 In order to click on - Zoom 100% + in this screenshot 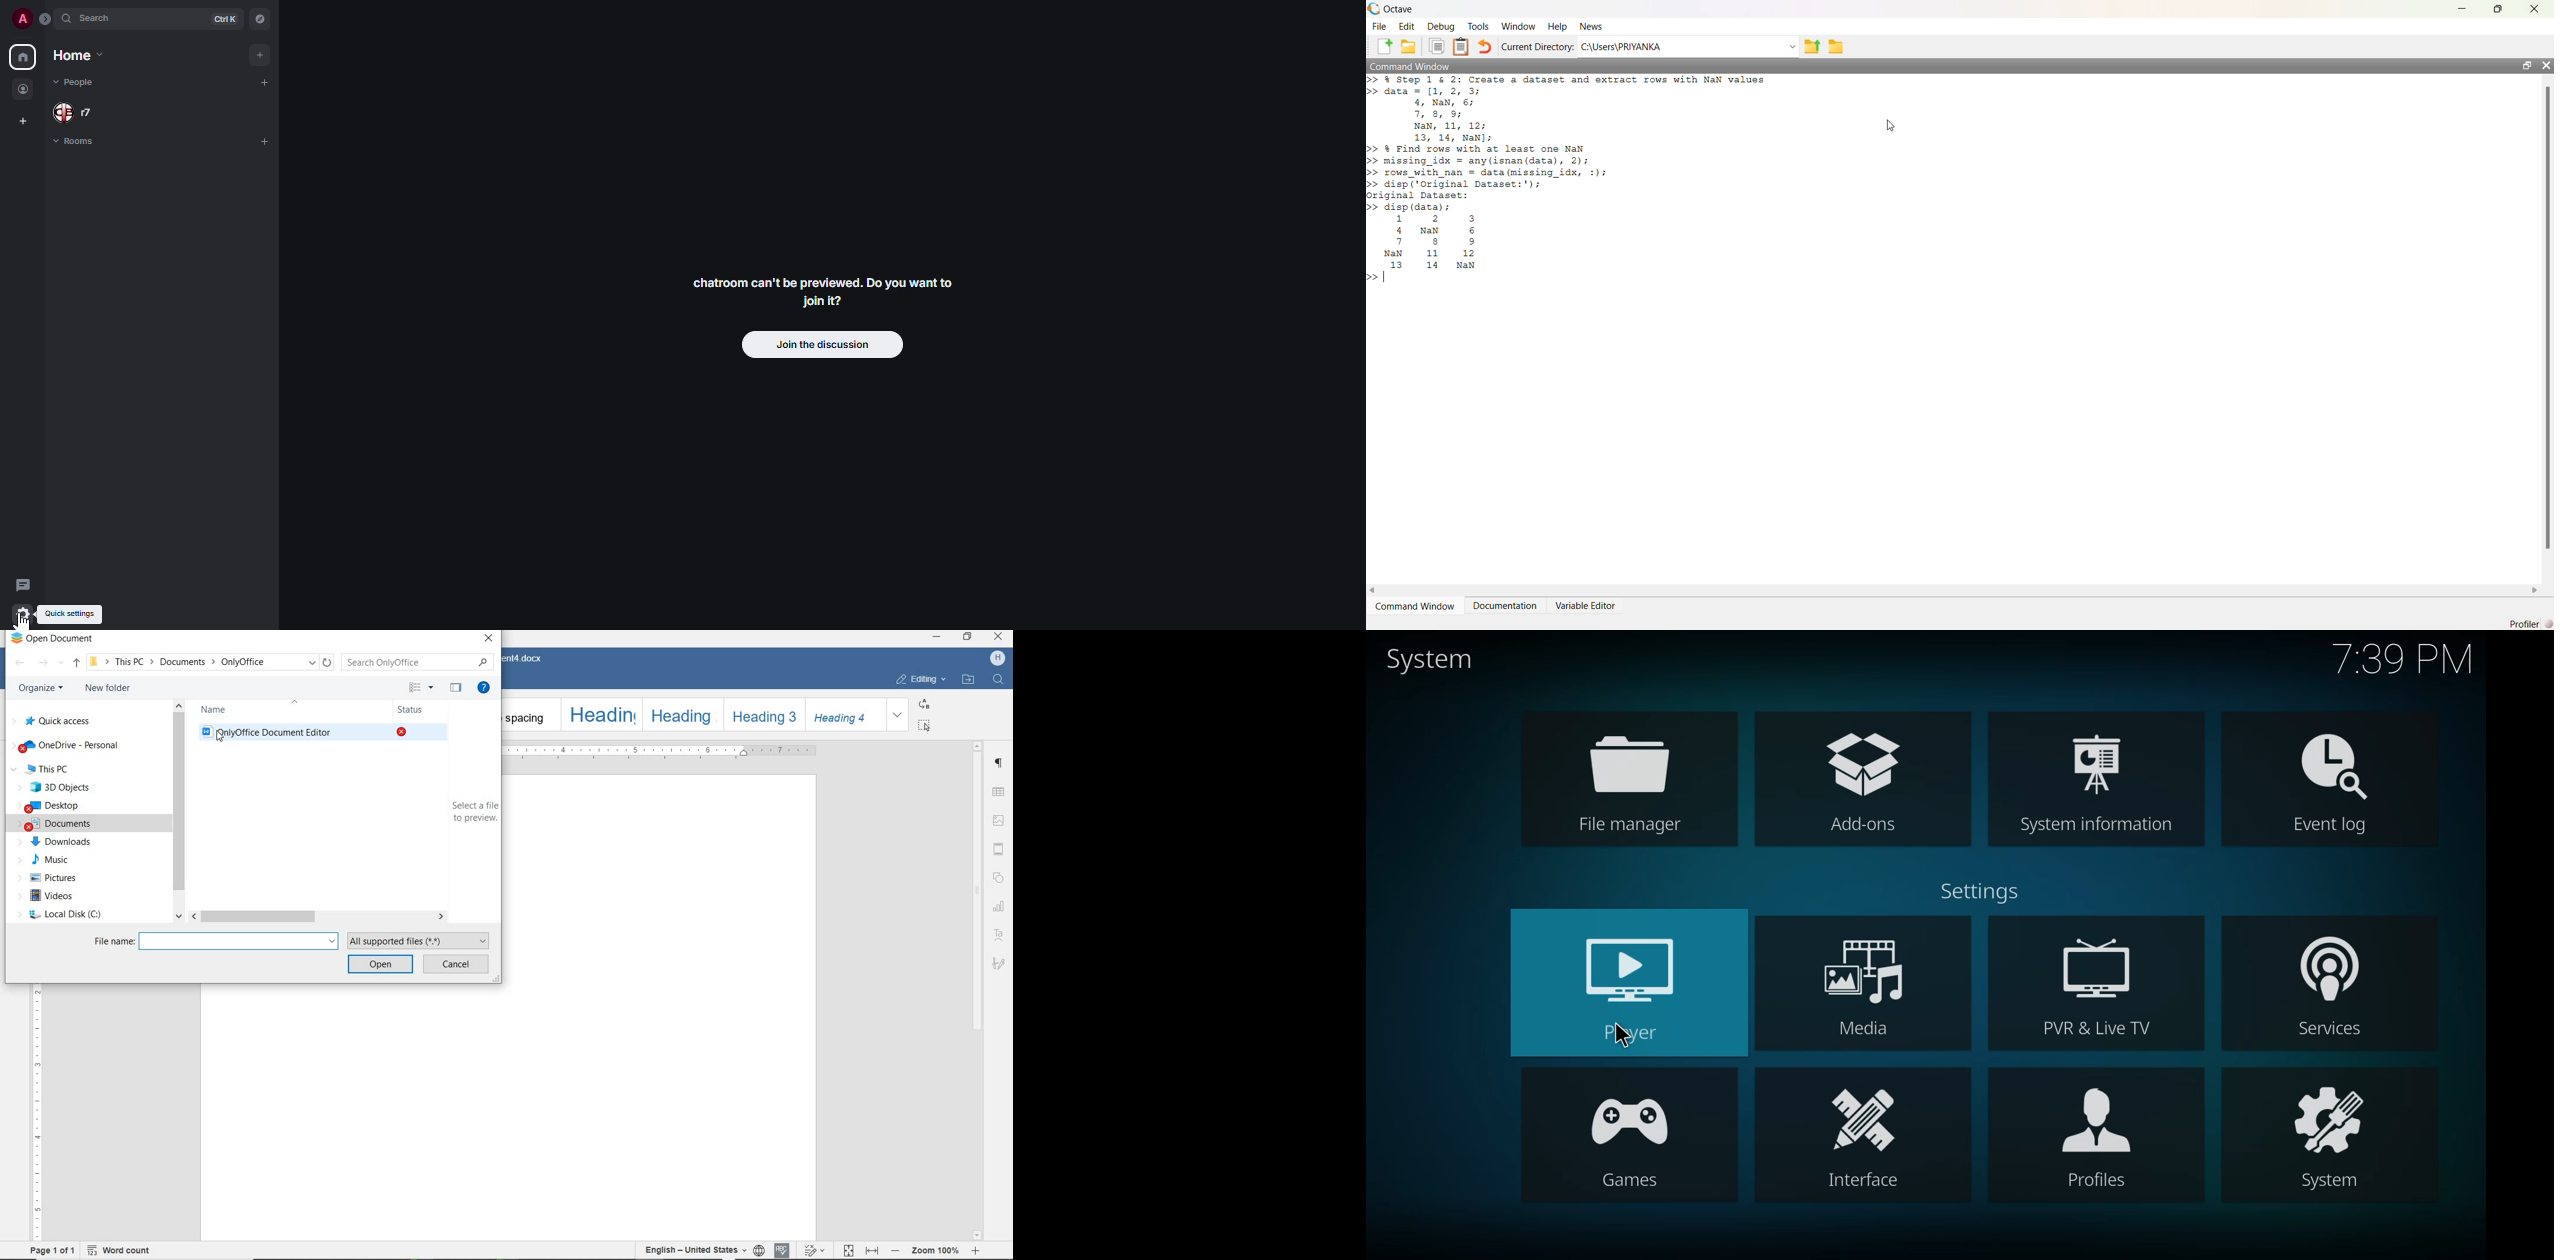, I will do `click(936, 1252)`.